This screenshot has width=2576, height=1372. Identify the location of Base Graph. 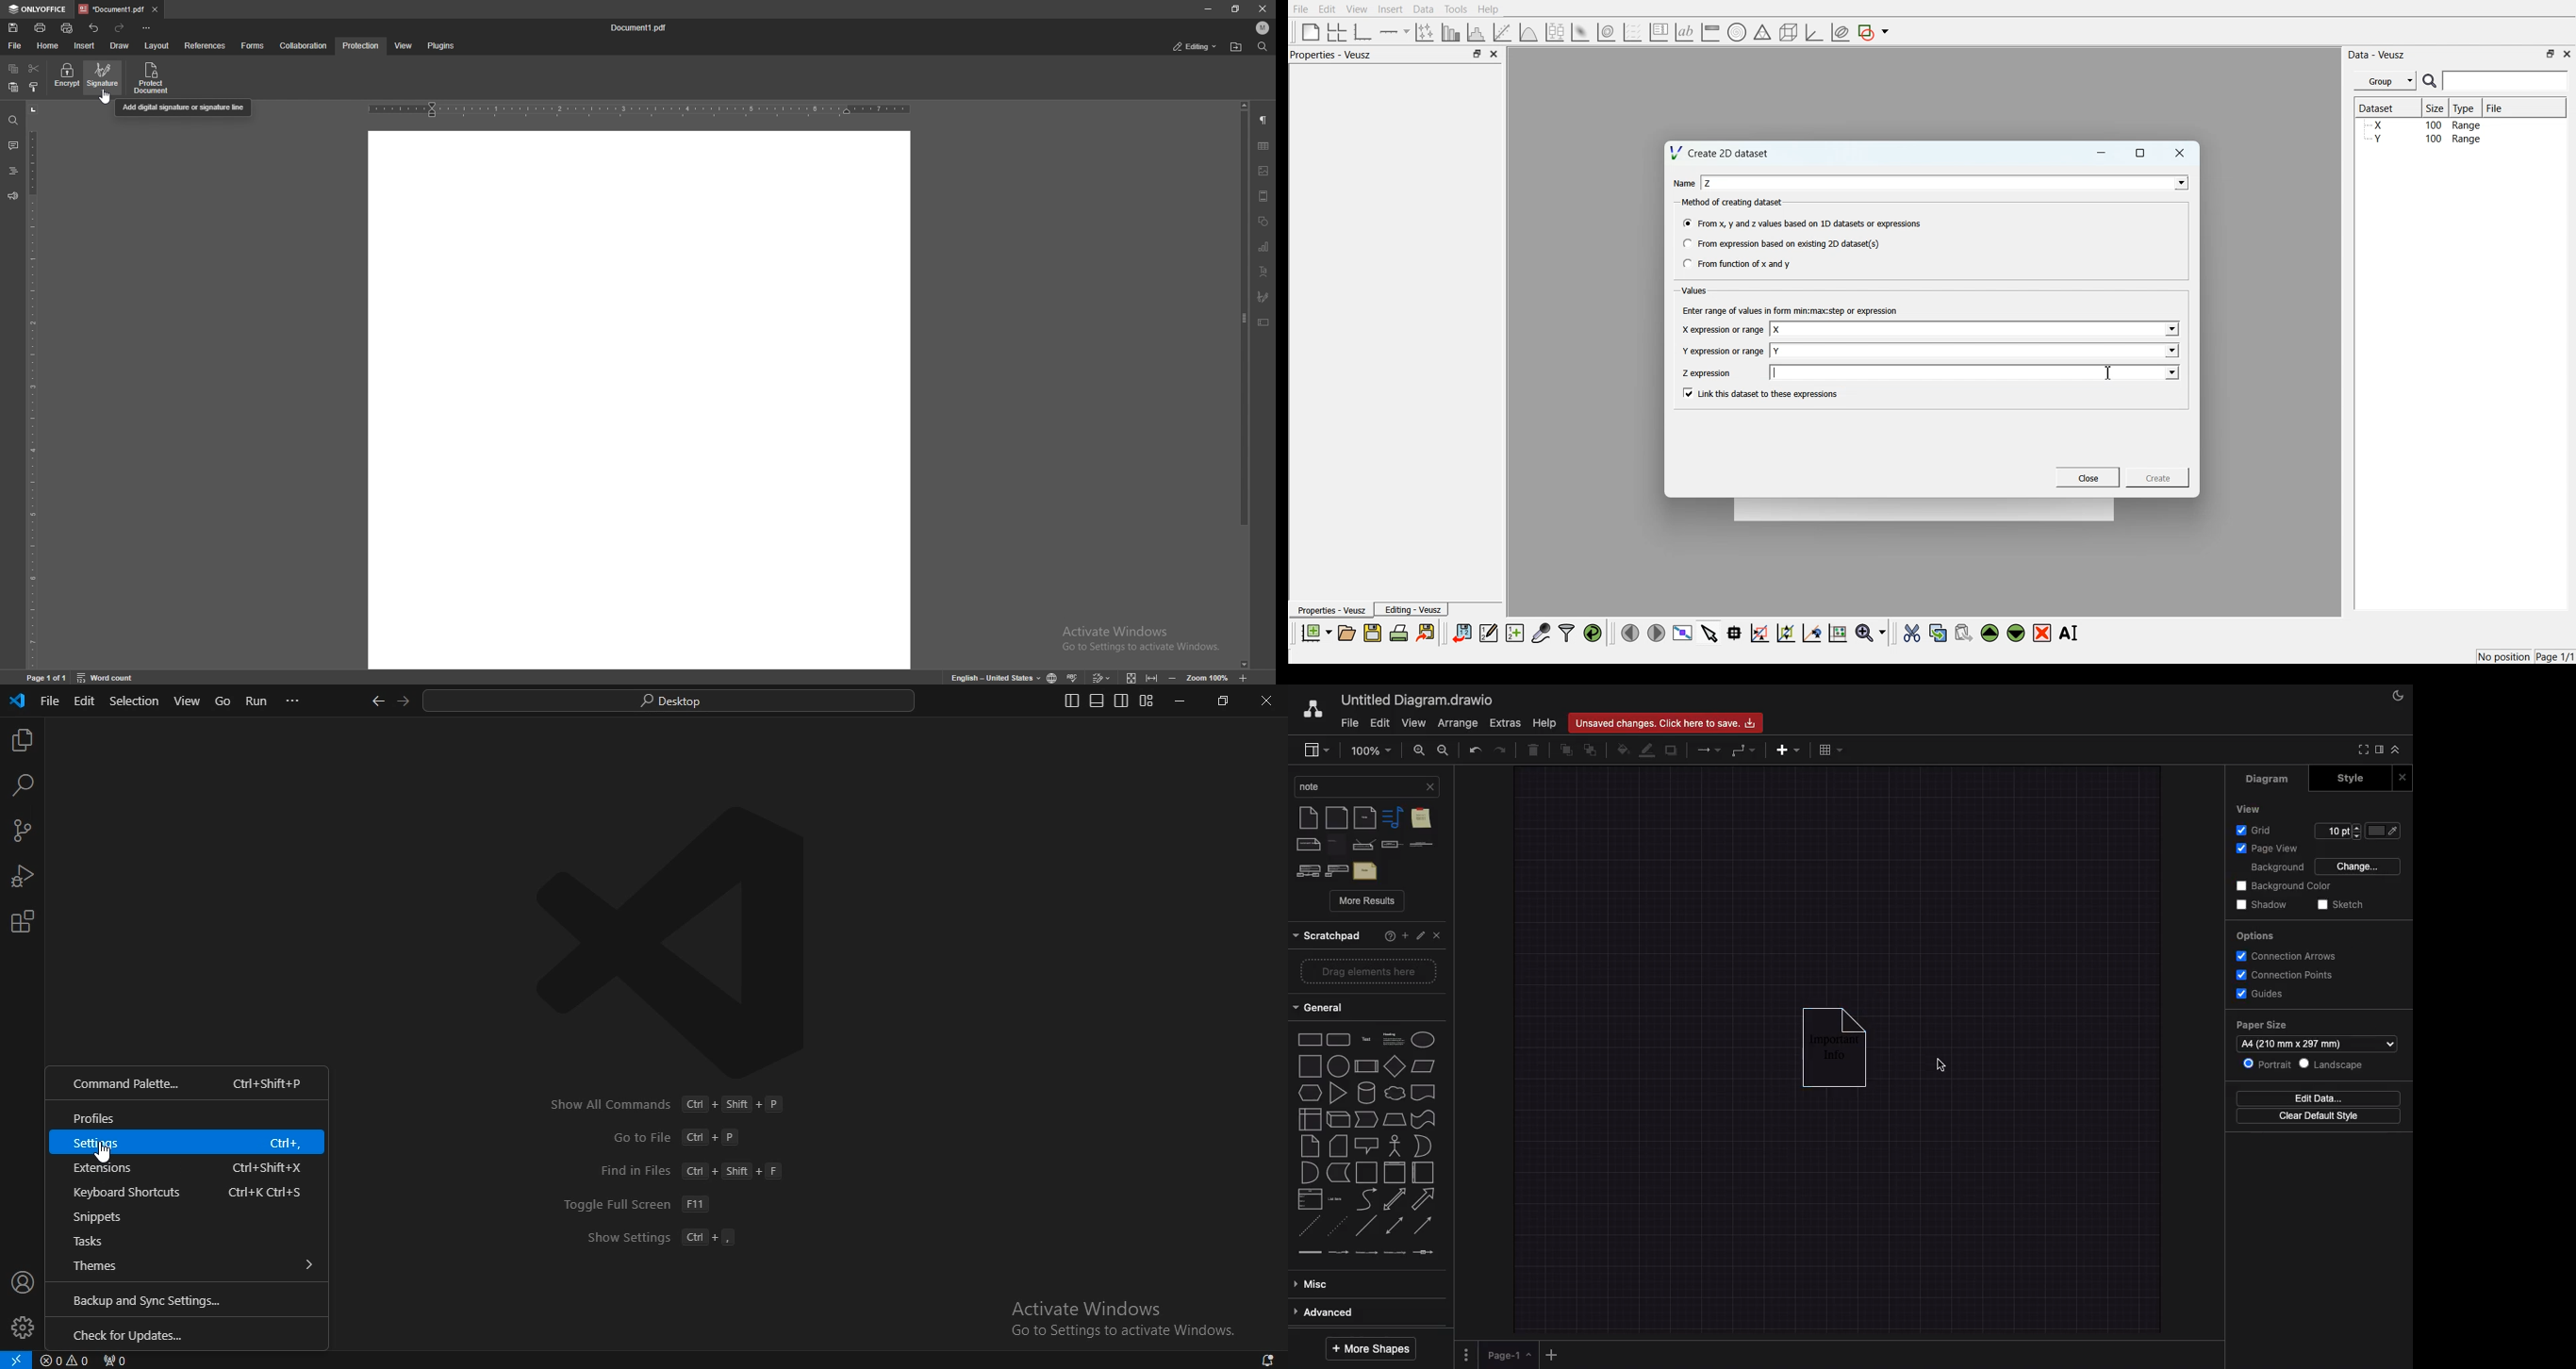
(1363, 32).